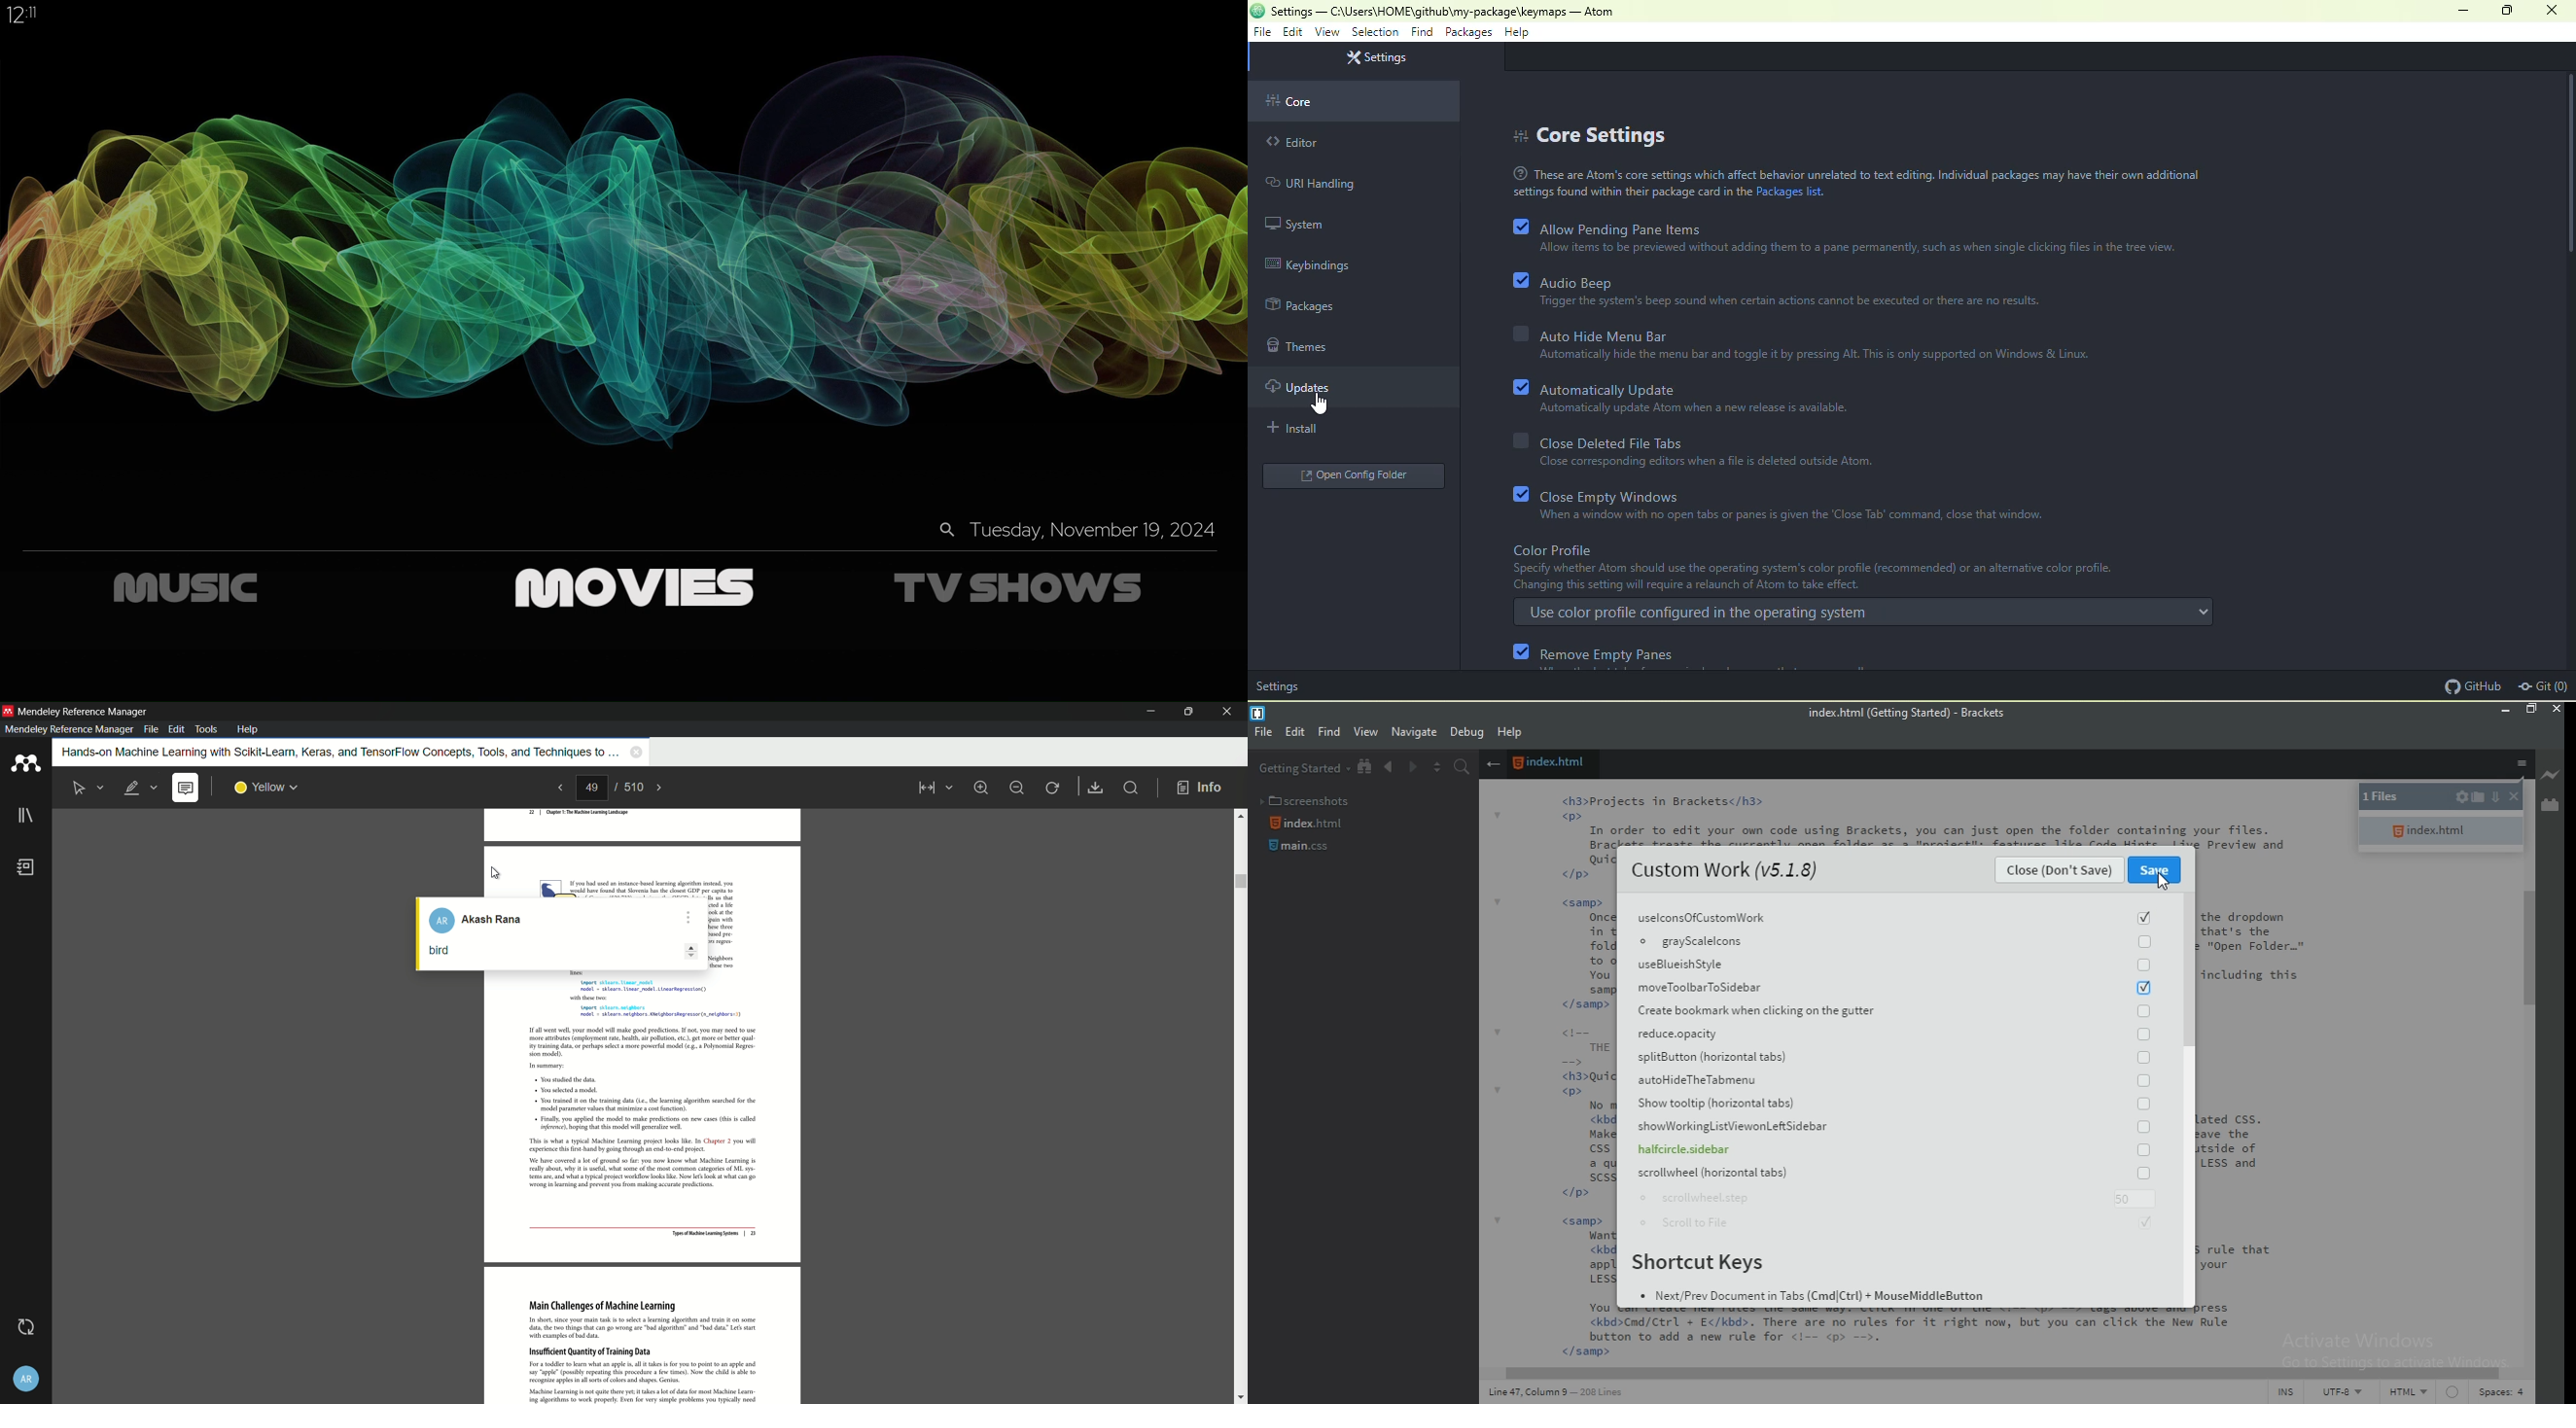 This screenshot has height=1428, width=2576. Describe the element at coordinates (1375, 32) in the screenshot. I see `selection` at that location.